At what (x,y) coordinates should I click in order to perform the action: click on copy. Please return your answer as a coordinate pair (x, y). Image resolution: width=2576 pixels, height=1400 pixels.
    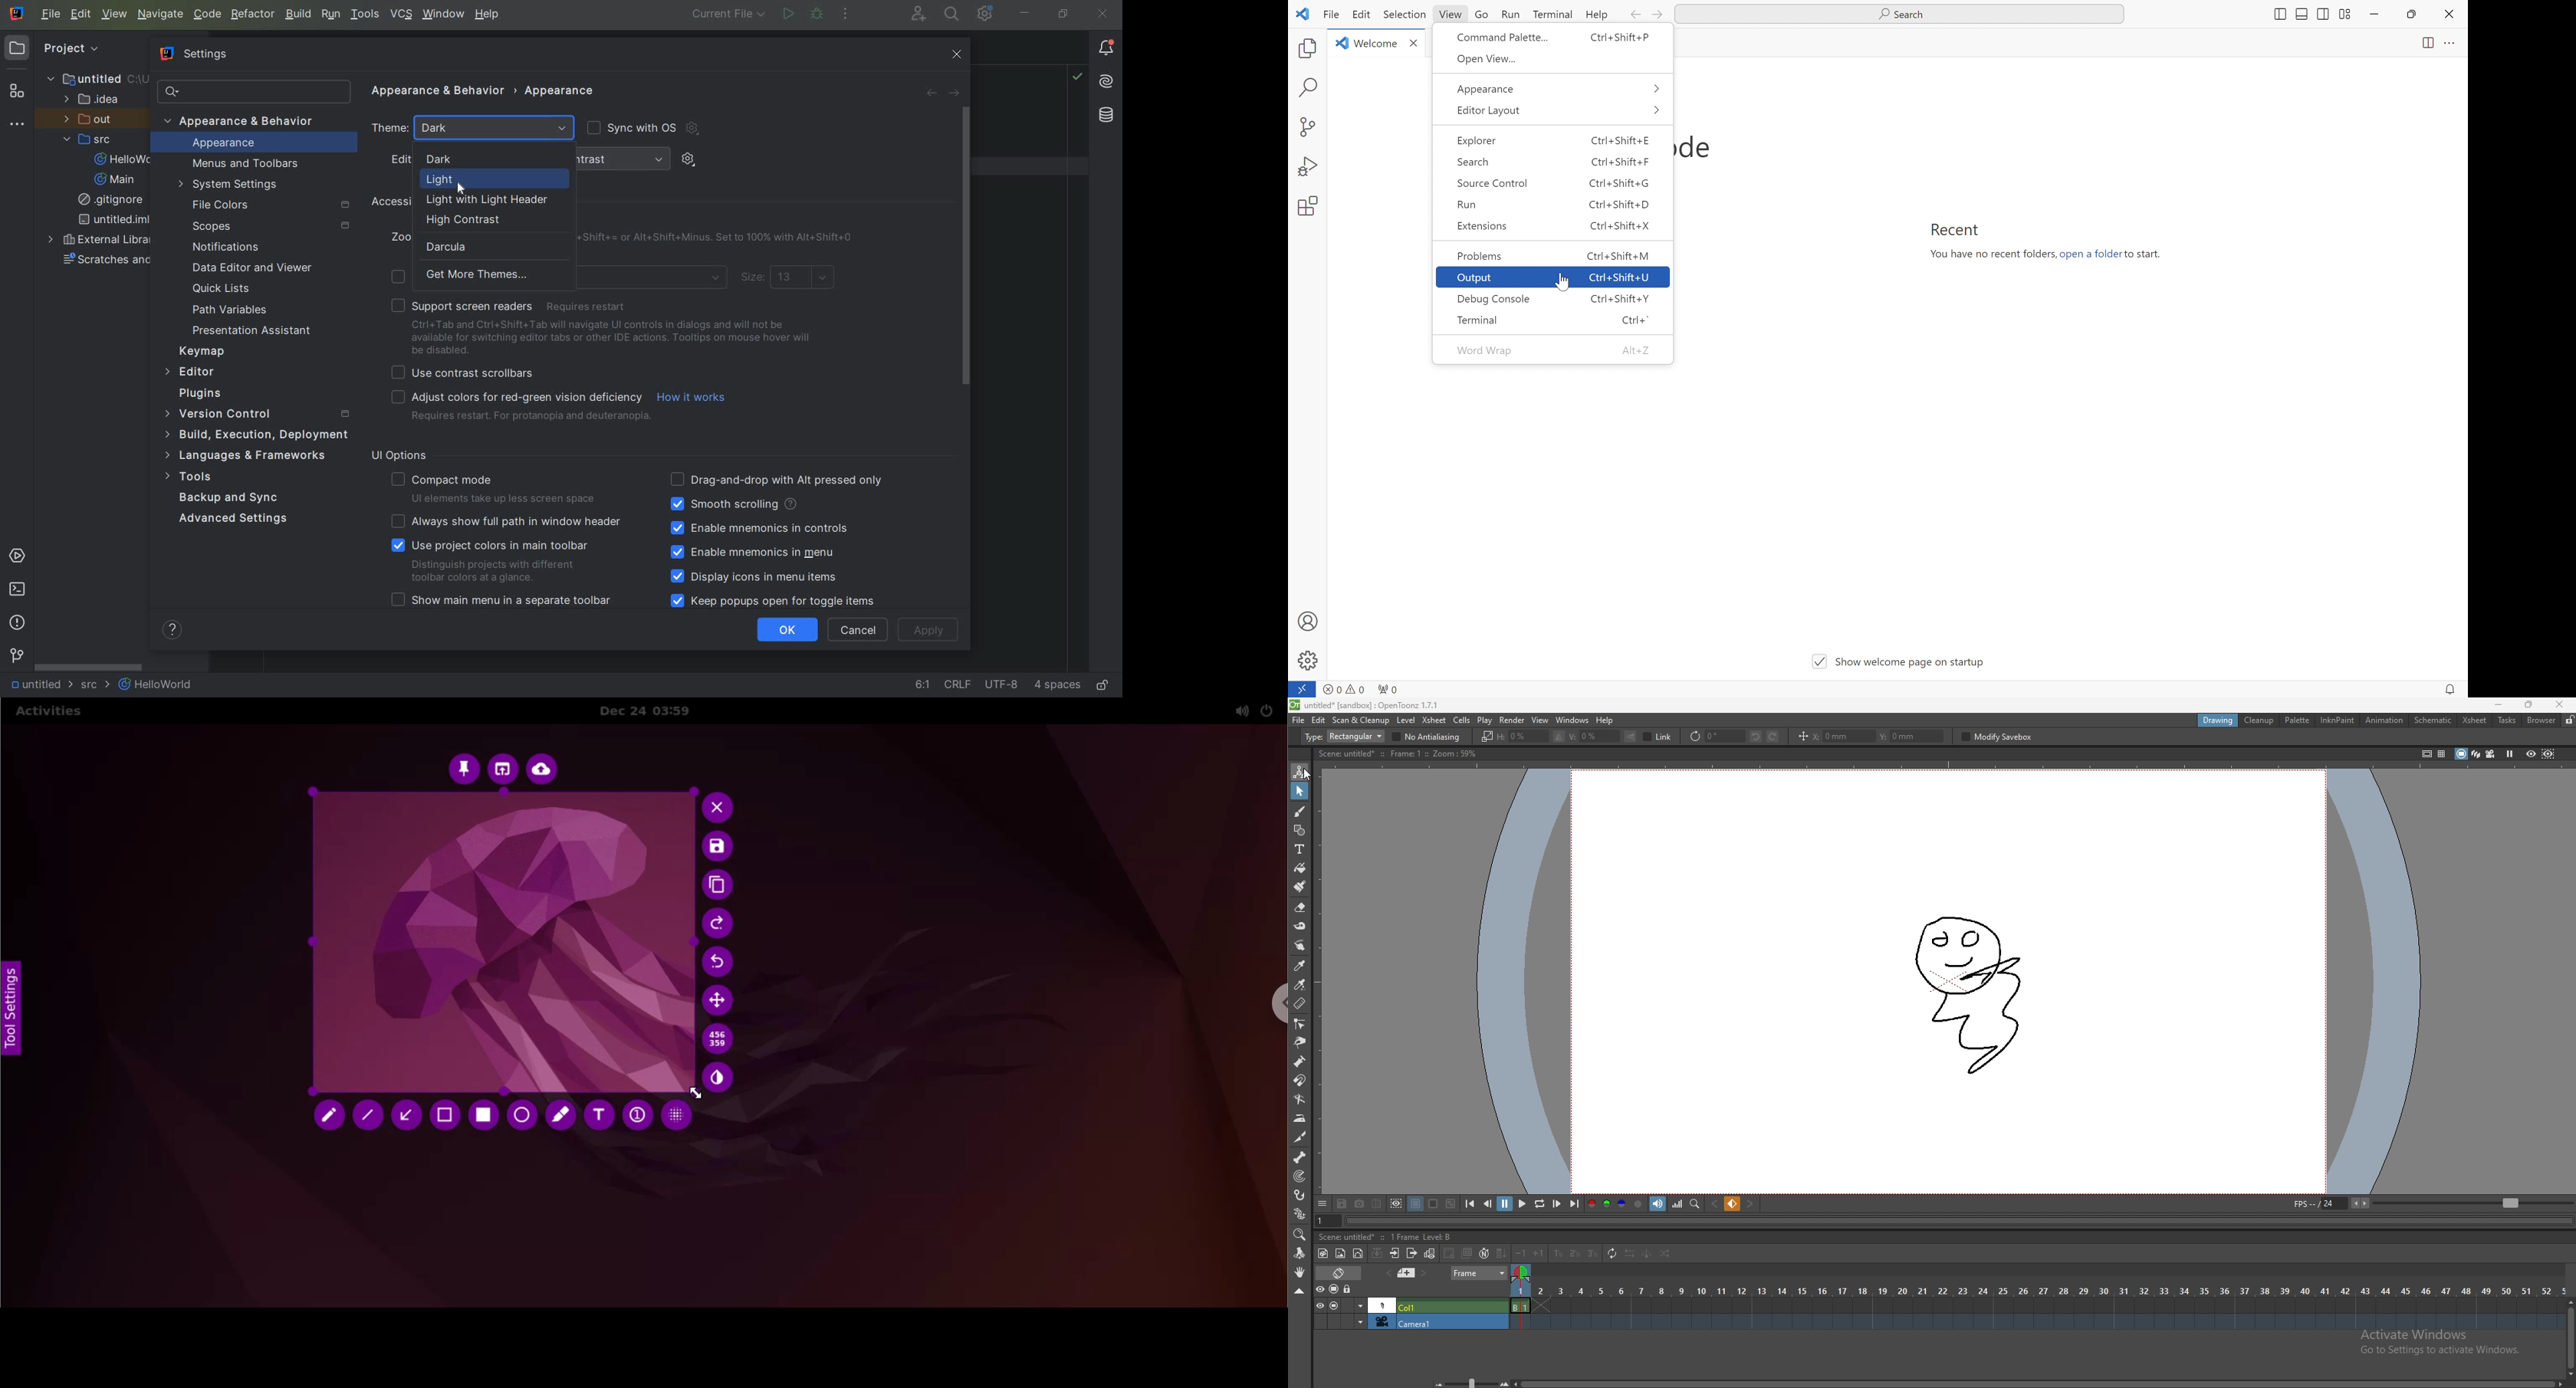
    Looking at the image, I should click on (1304, 49).